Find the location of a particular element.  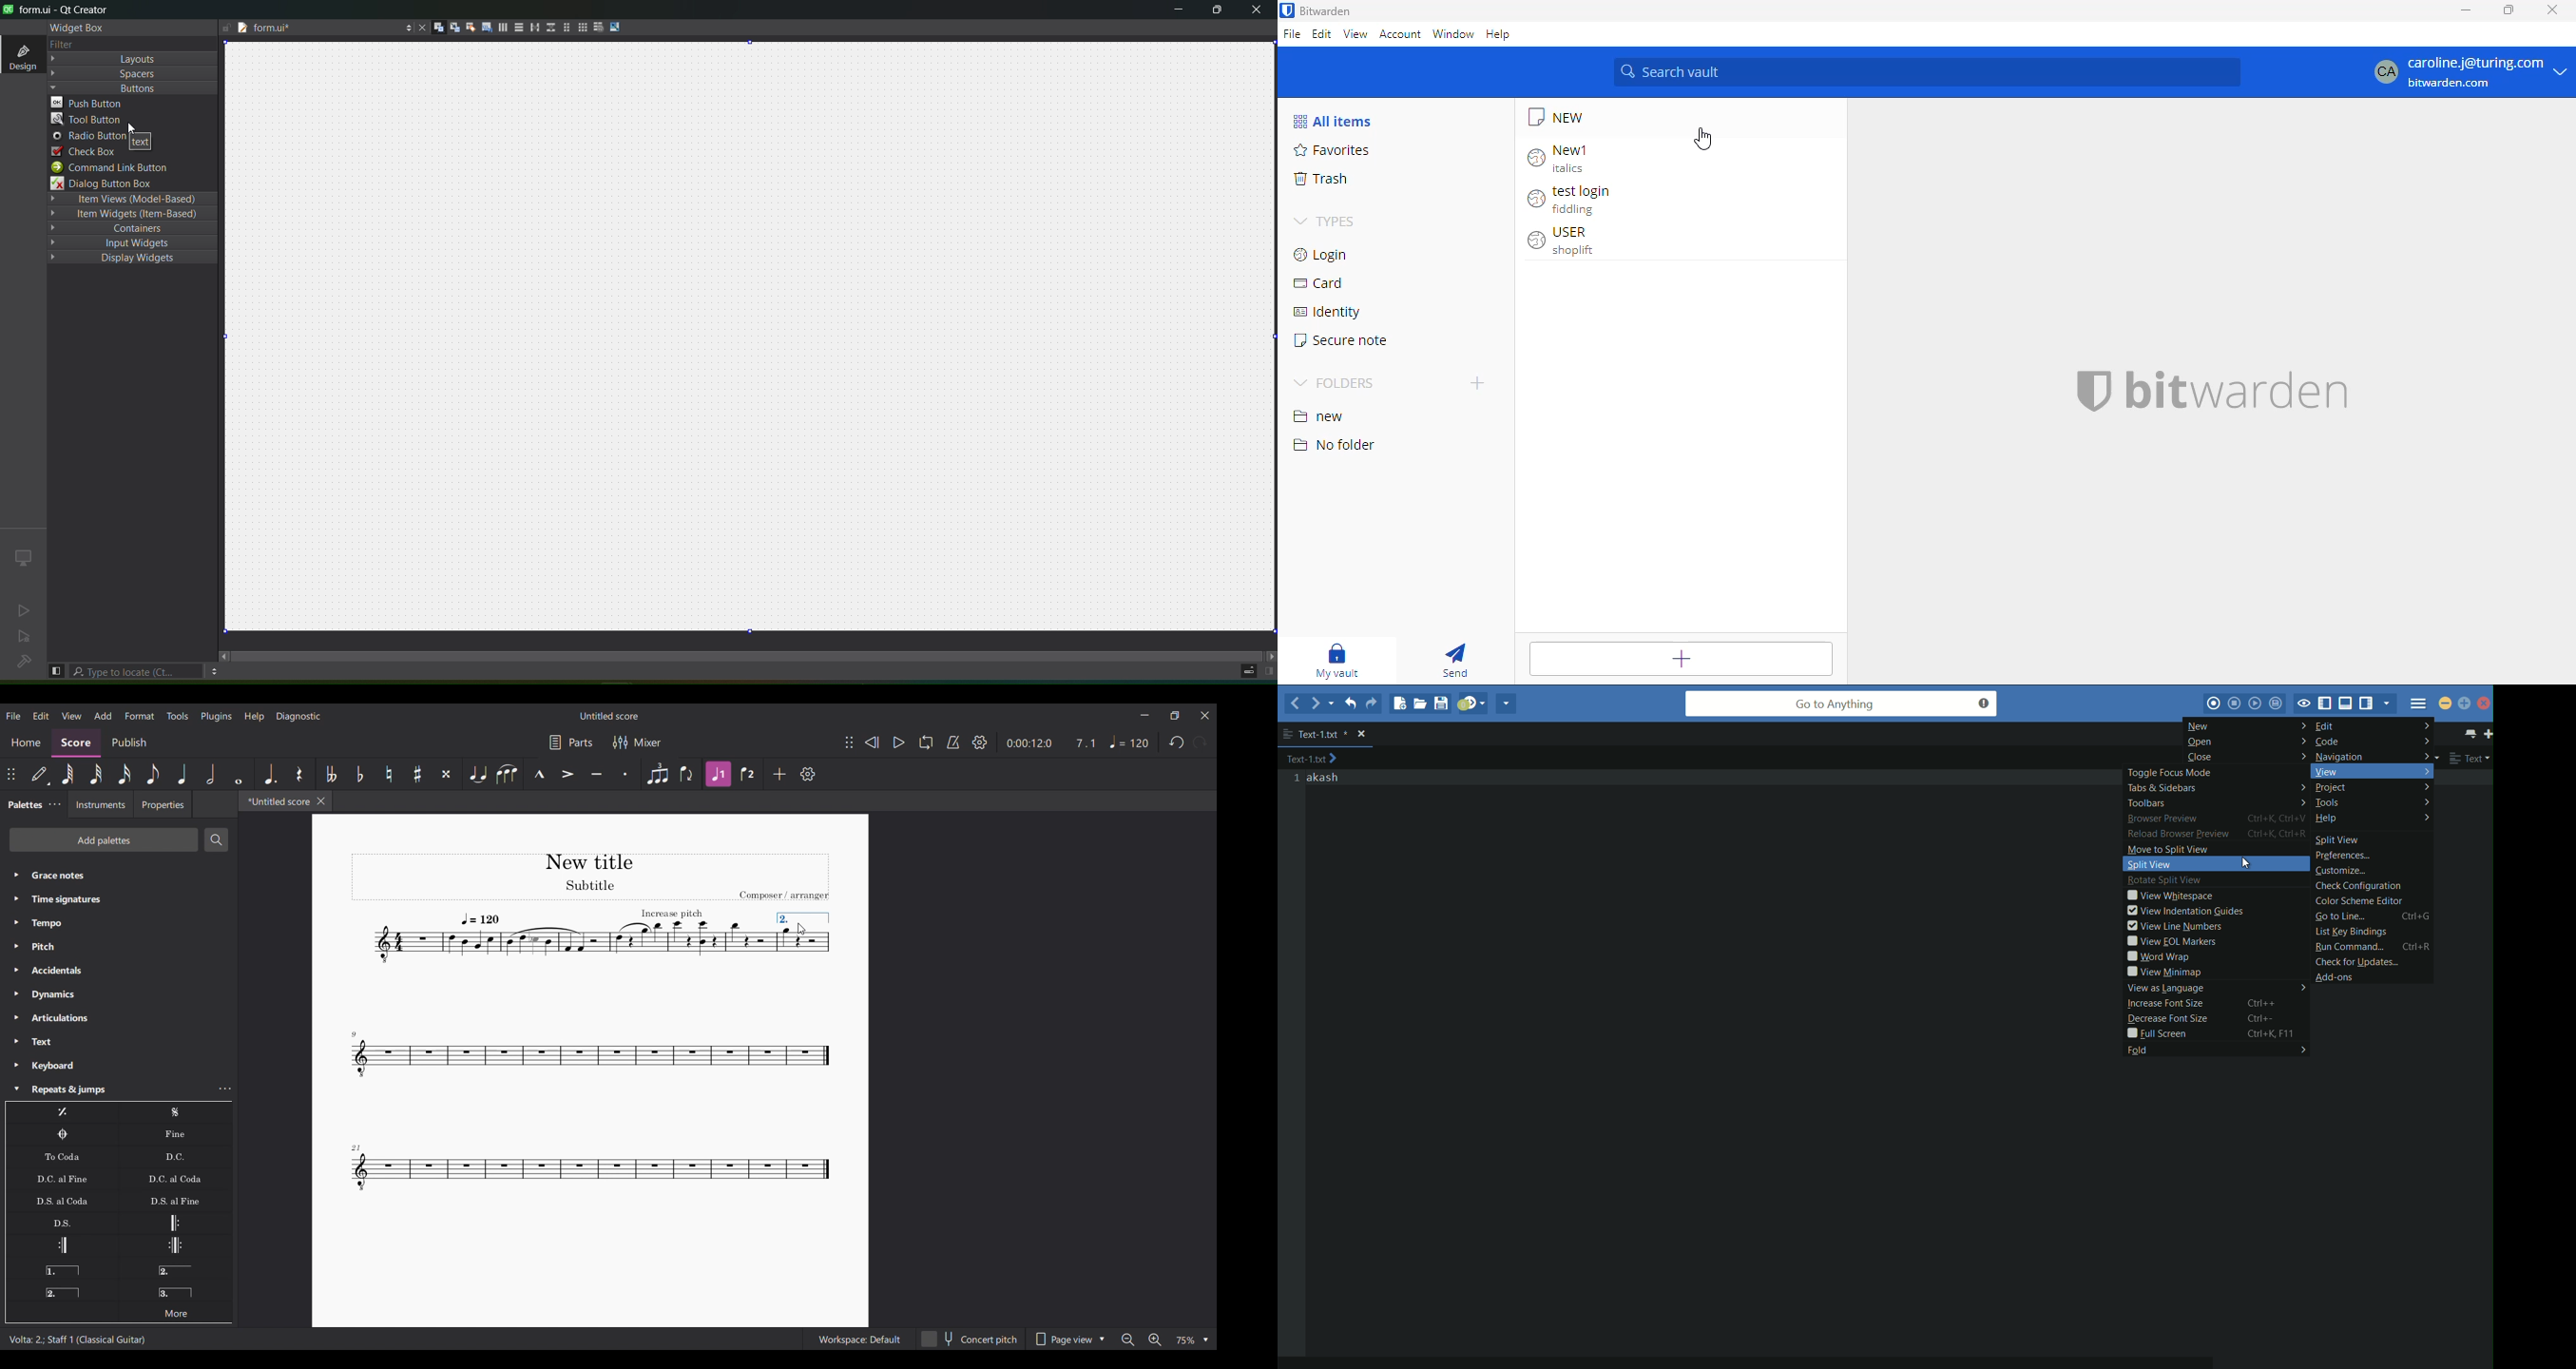

maximize is located at coordinates (1216, 11).